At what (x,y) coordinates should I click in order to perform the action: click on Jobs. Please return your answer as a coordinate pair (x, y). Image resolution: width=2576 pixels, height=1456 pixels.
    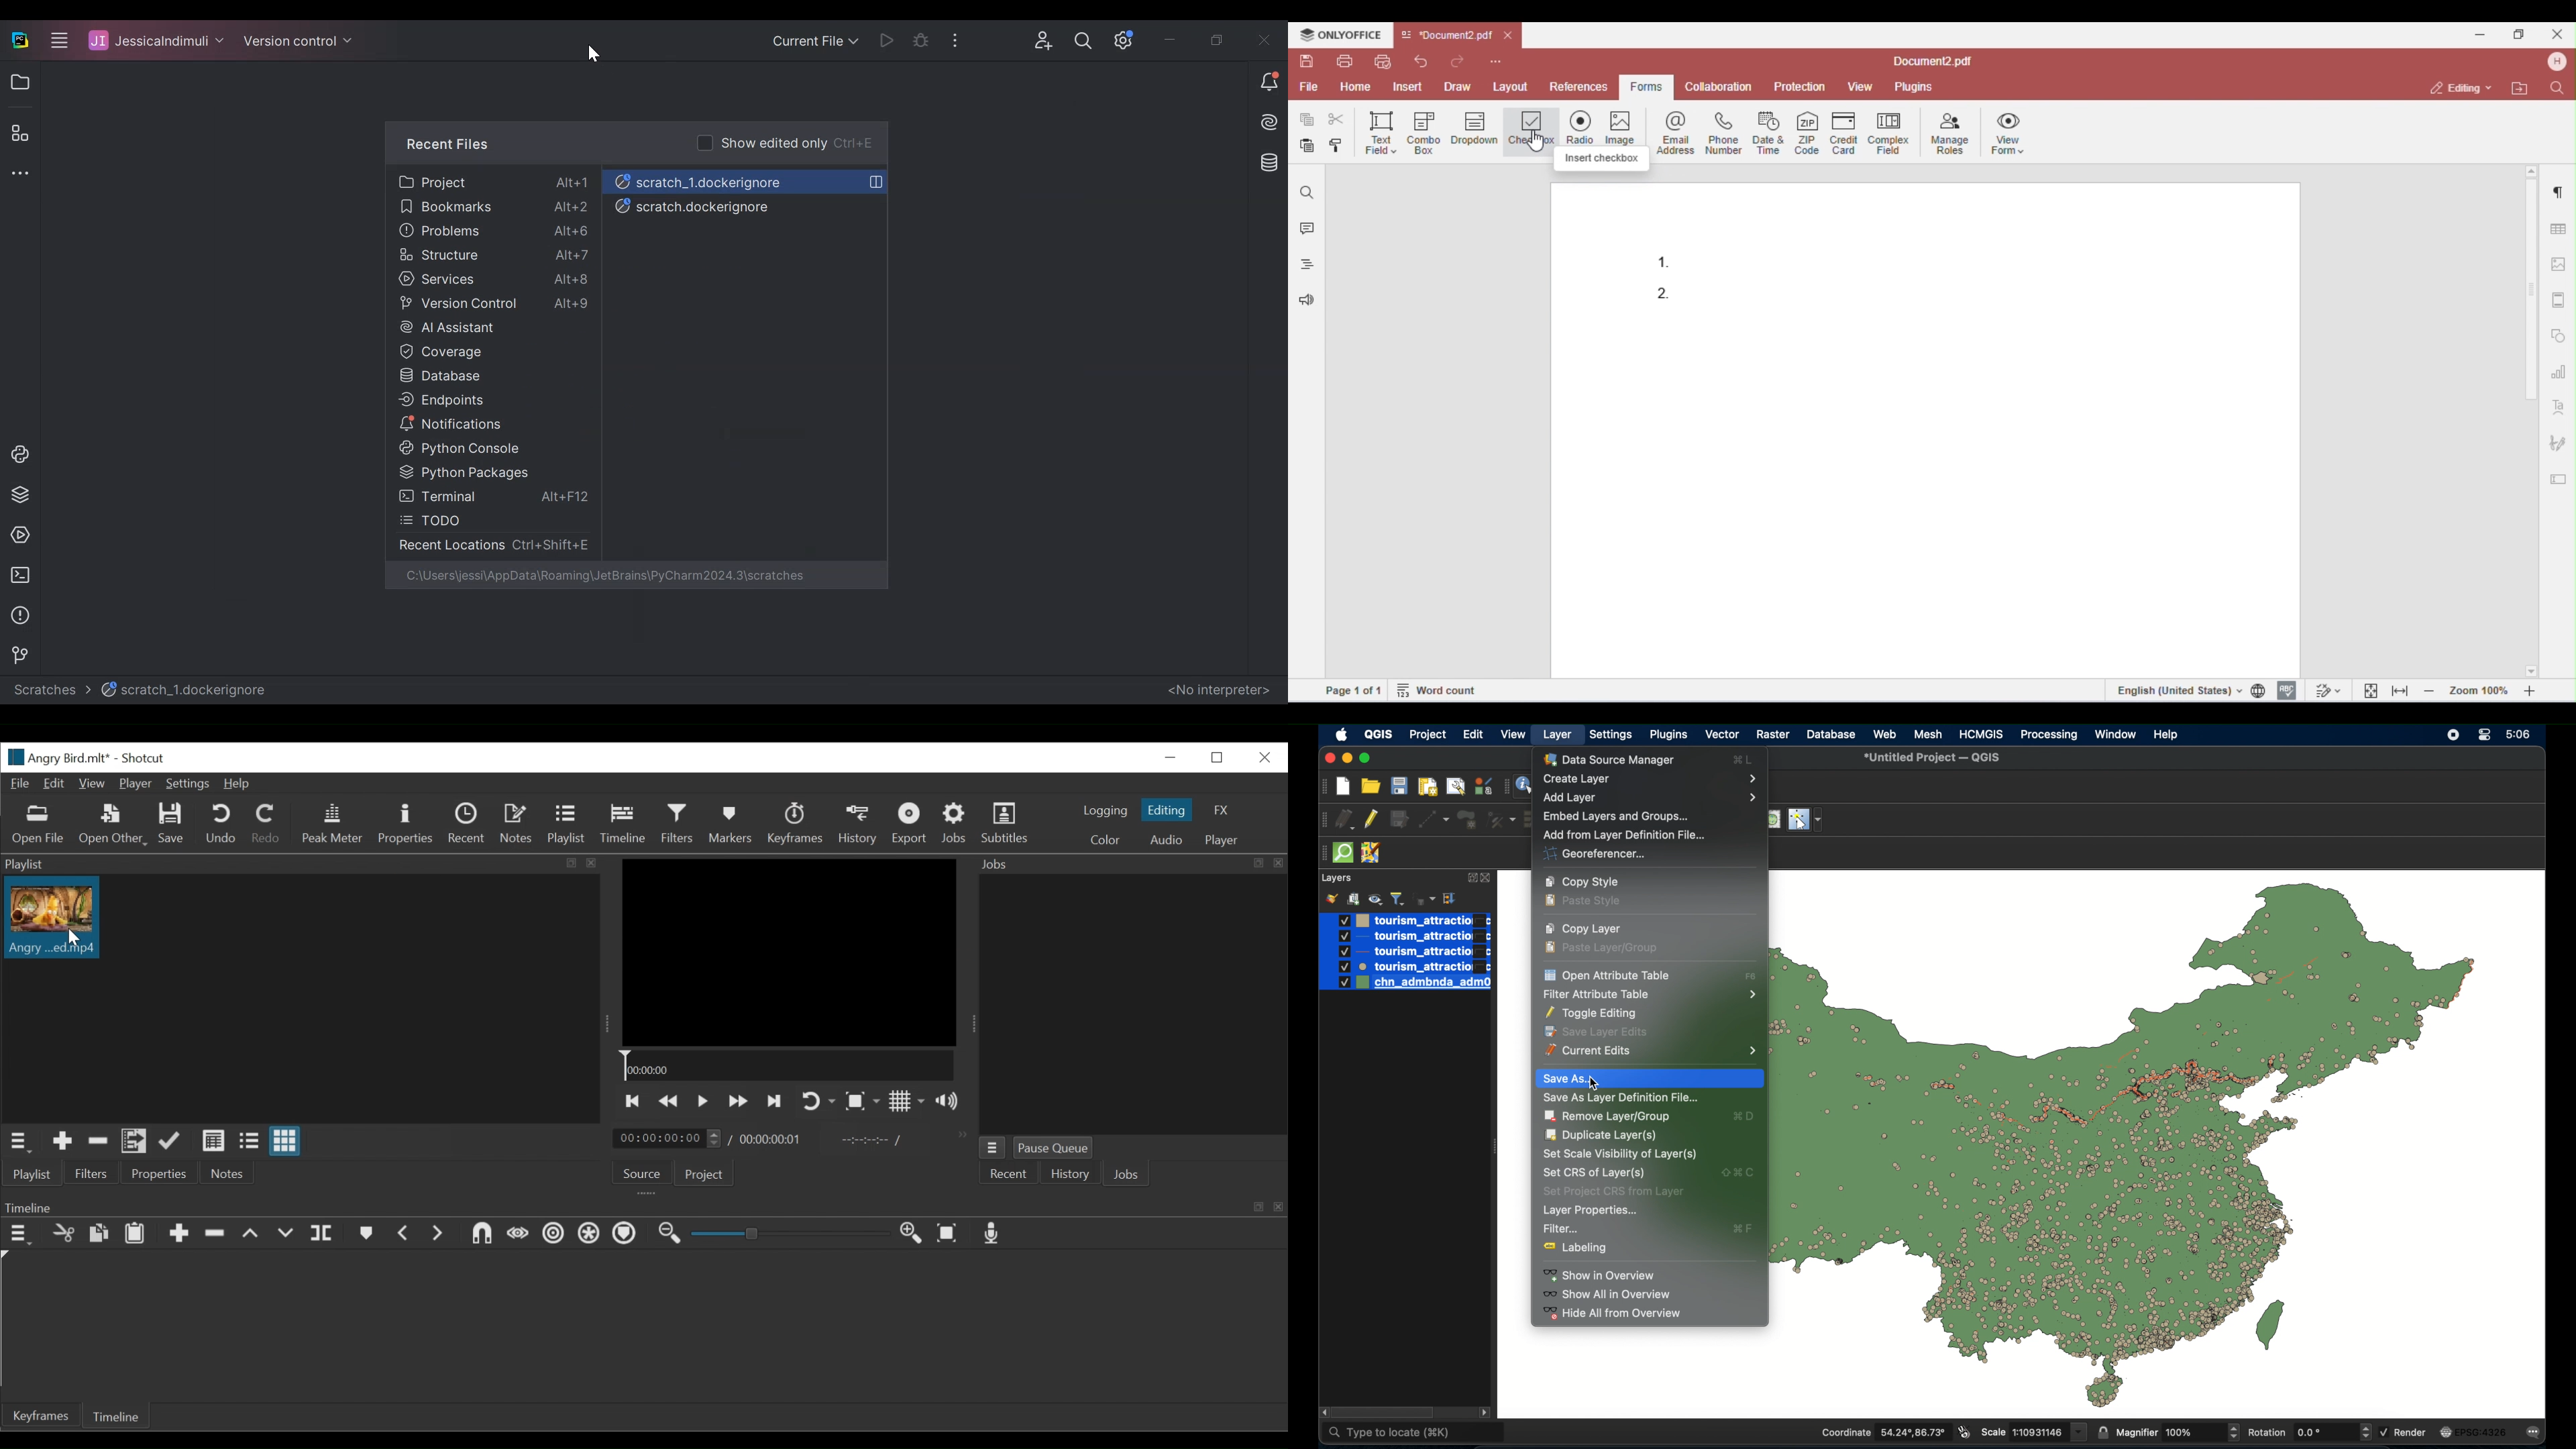
    Looking at the image, I should click on (1126, 1174).